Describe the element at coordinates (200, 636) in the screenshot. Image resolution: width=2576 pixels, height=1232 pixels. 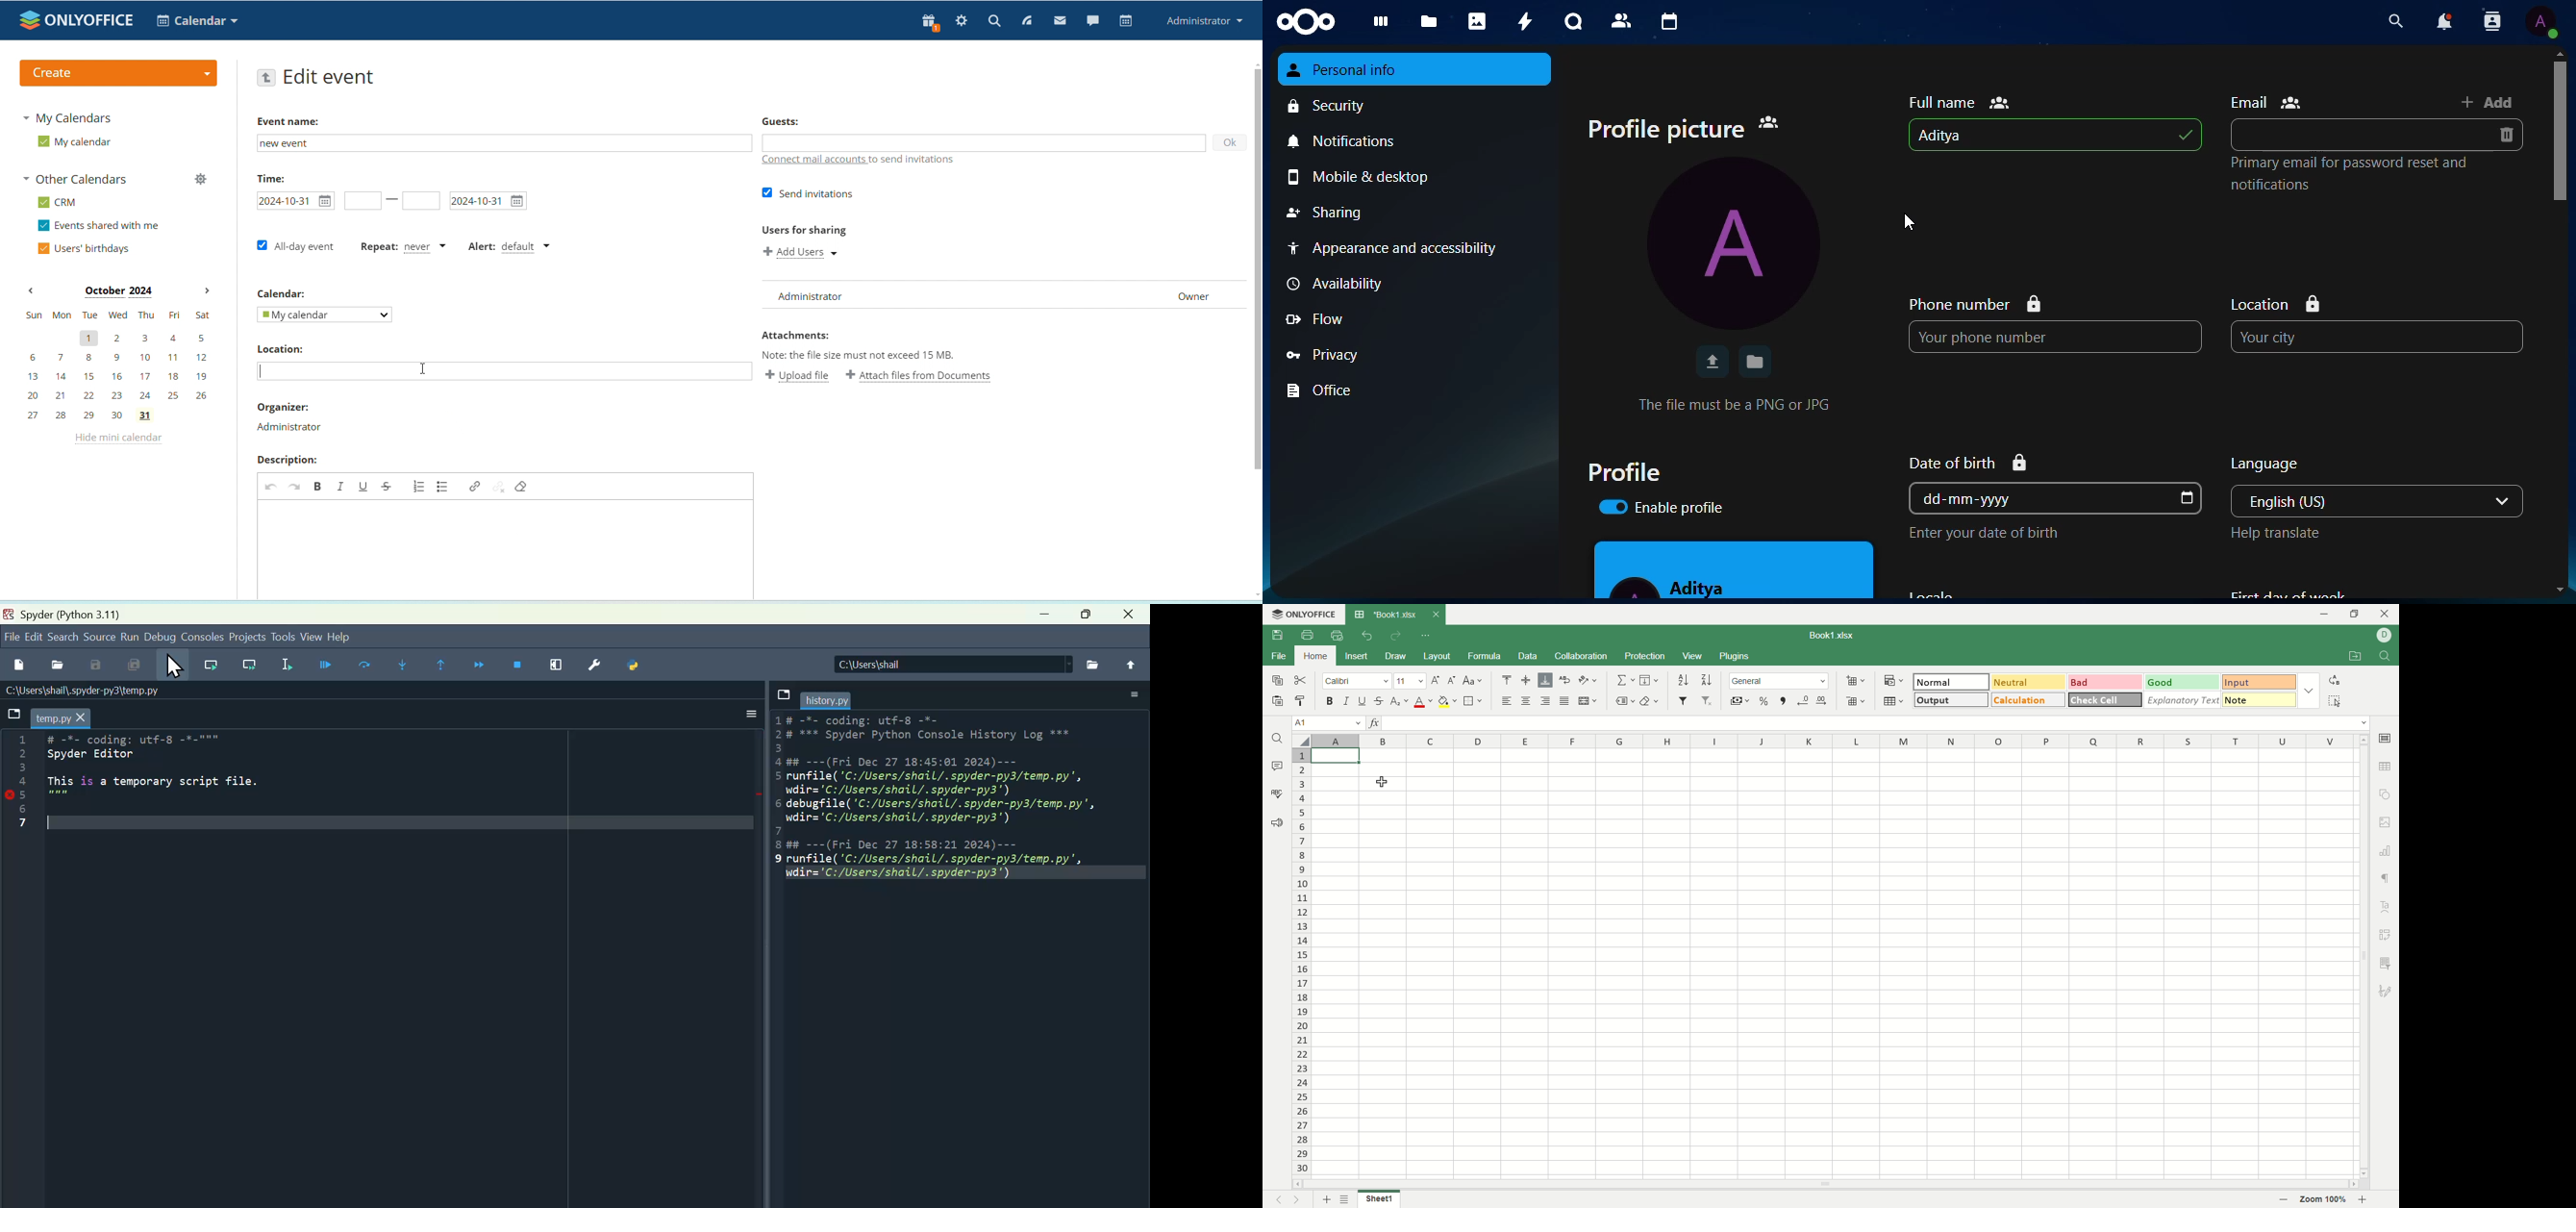
I see `Console` at that location.